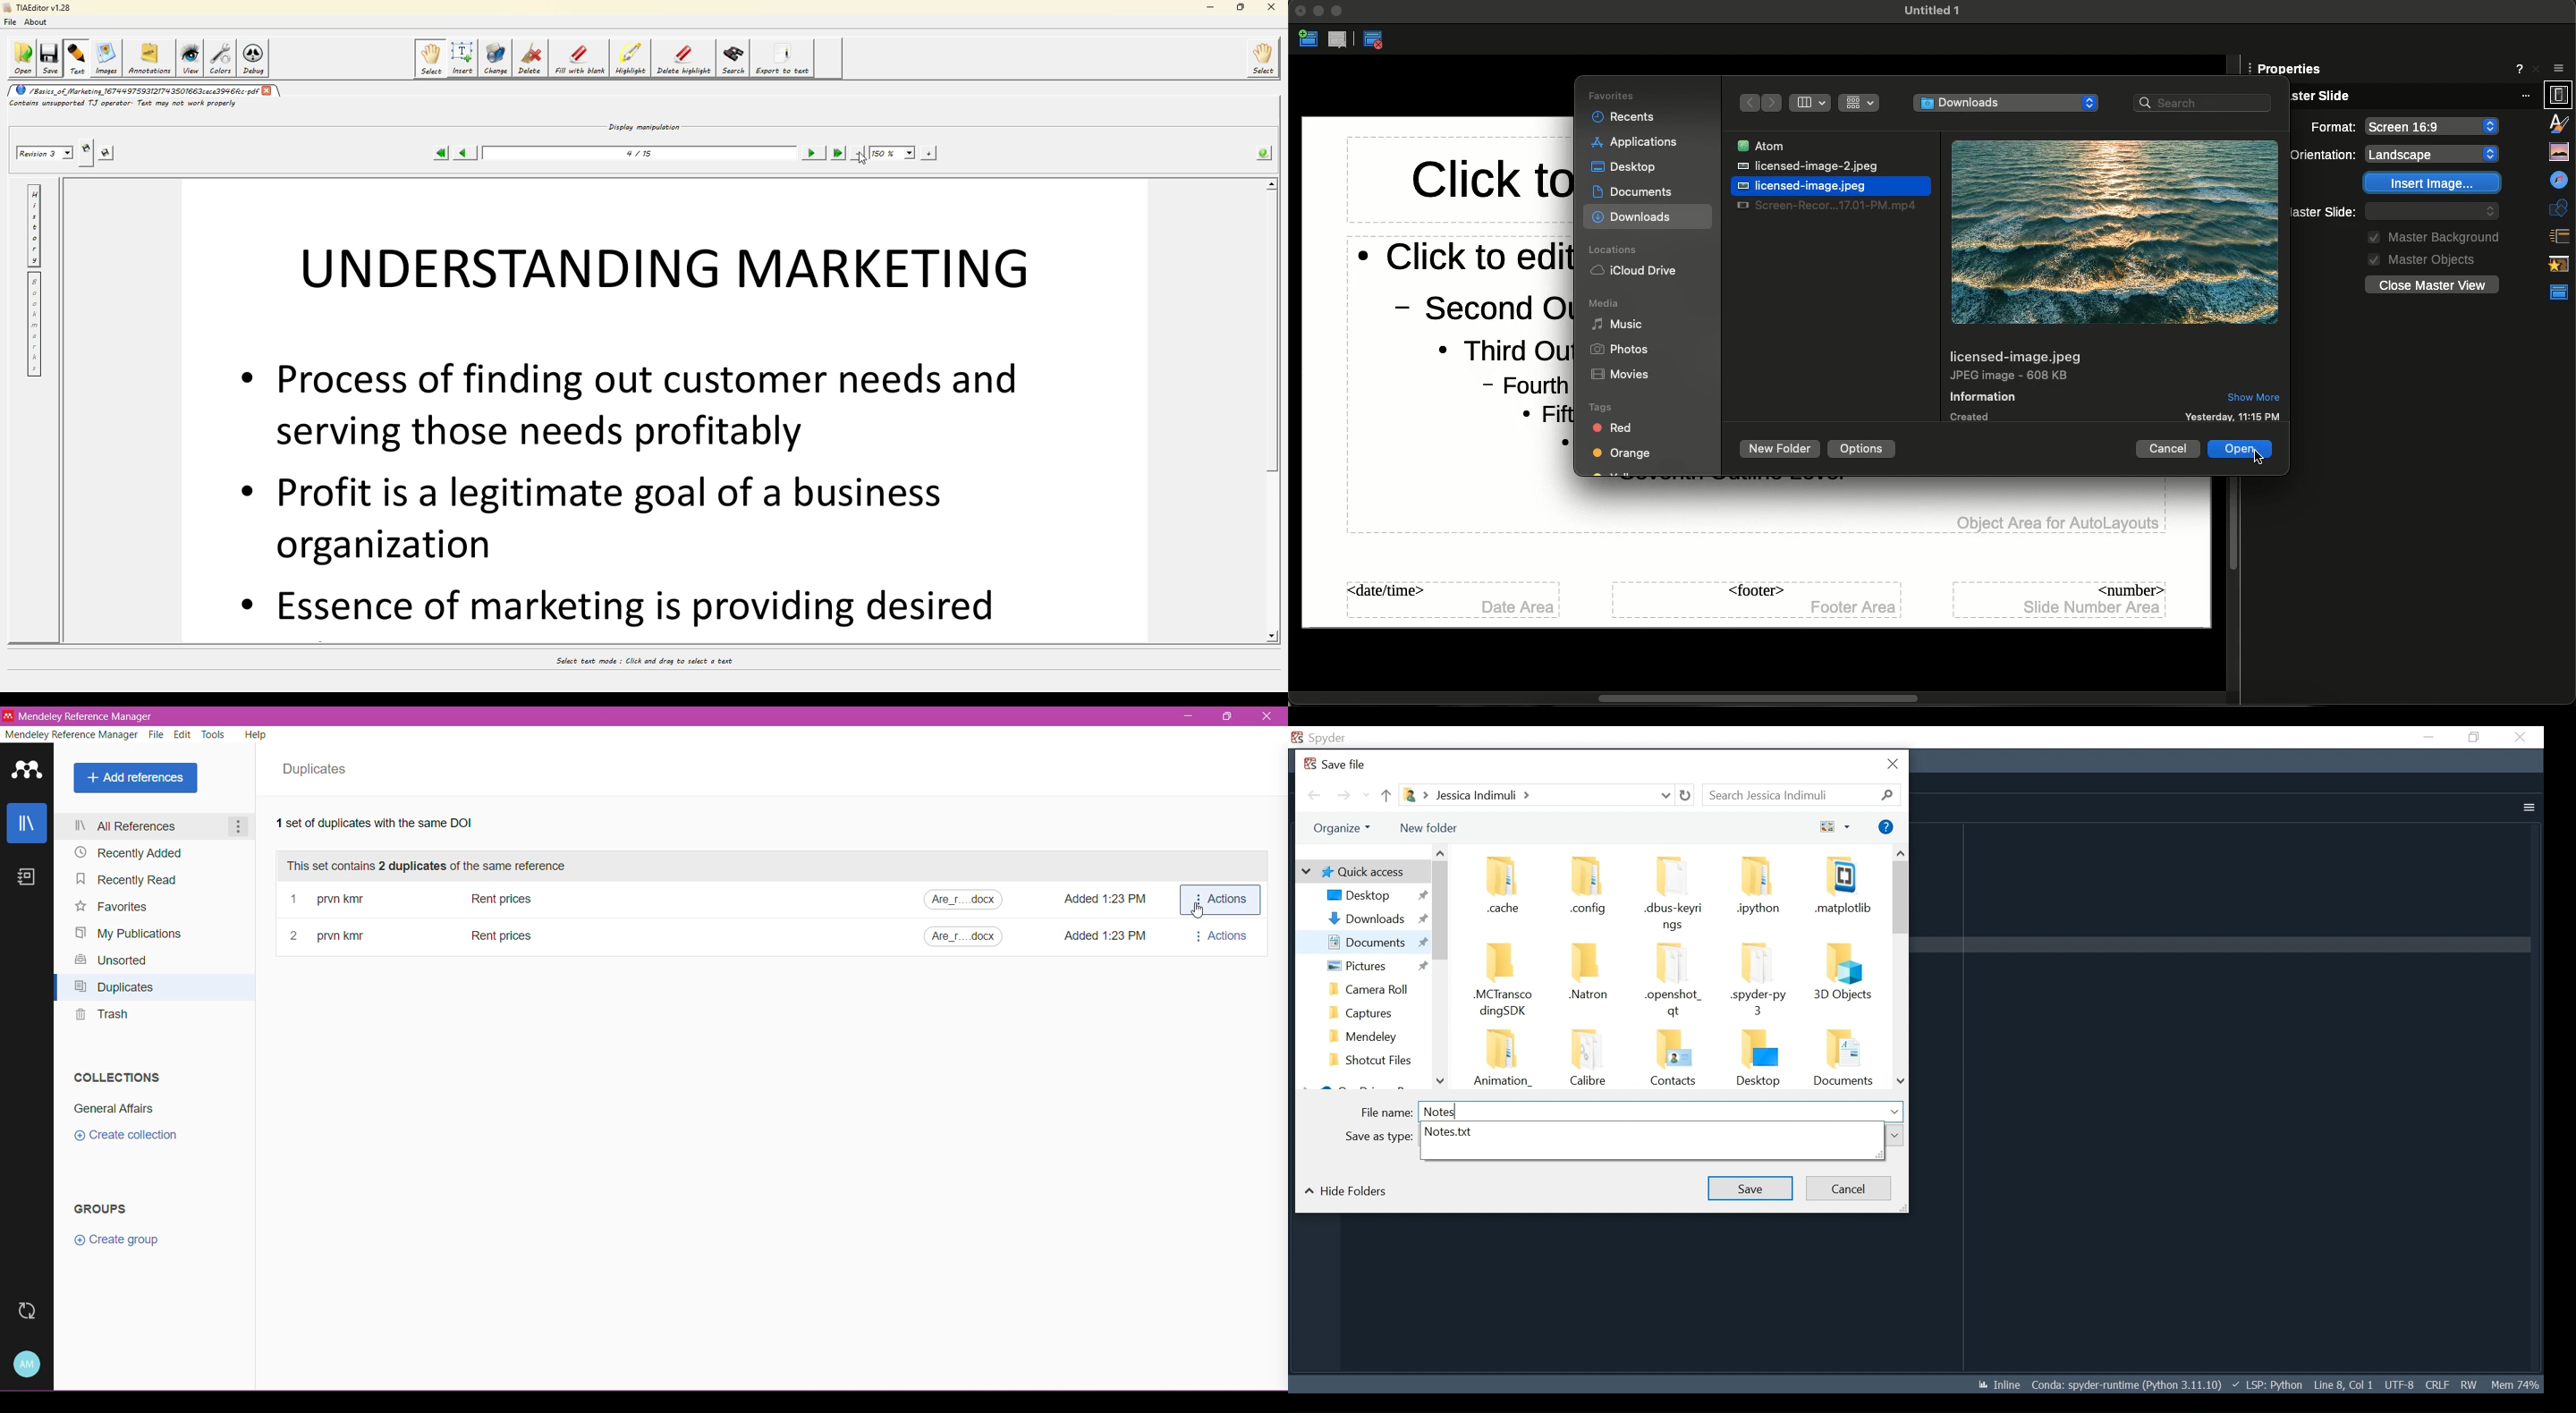 The image size is (2576, 1428). I want to click on date/time , so click(1454, 598).